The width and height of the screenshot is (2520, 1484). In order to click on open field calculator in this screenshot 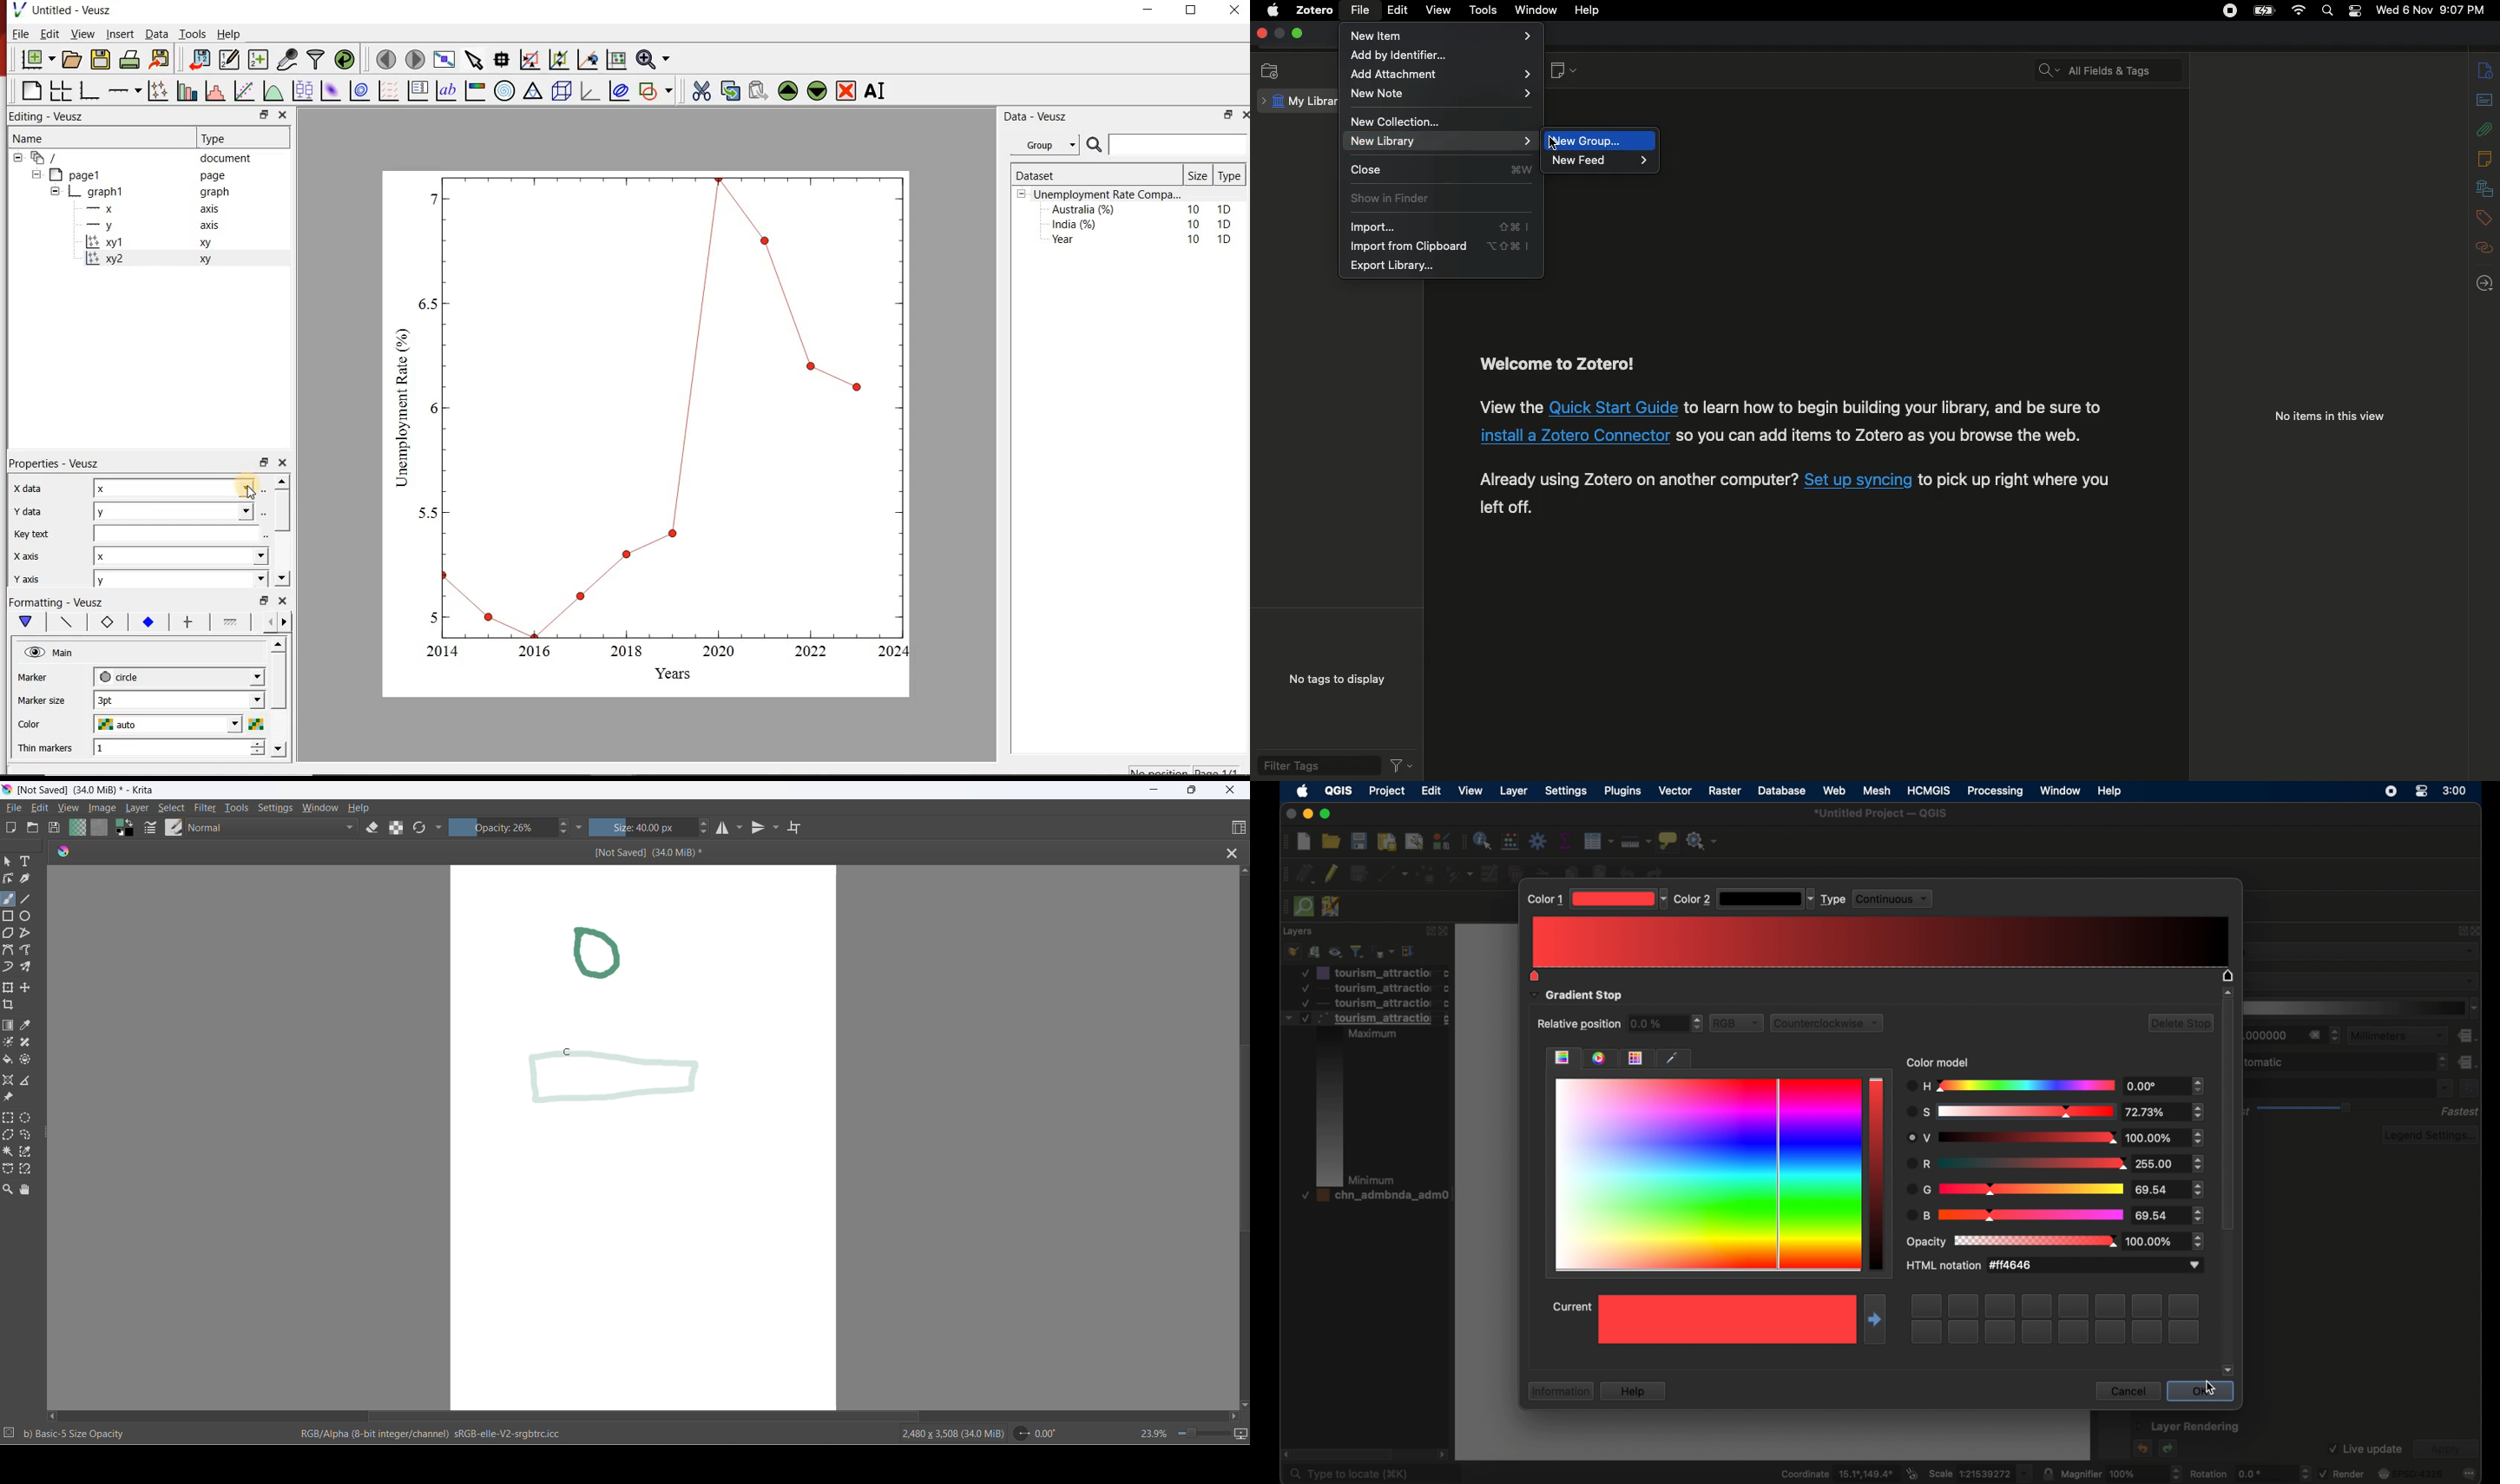, I will do `click(1509, 841)`.